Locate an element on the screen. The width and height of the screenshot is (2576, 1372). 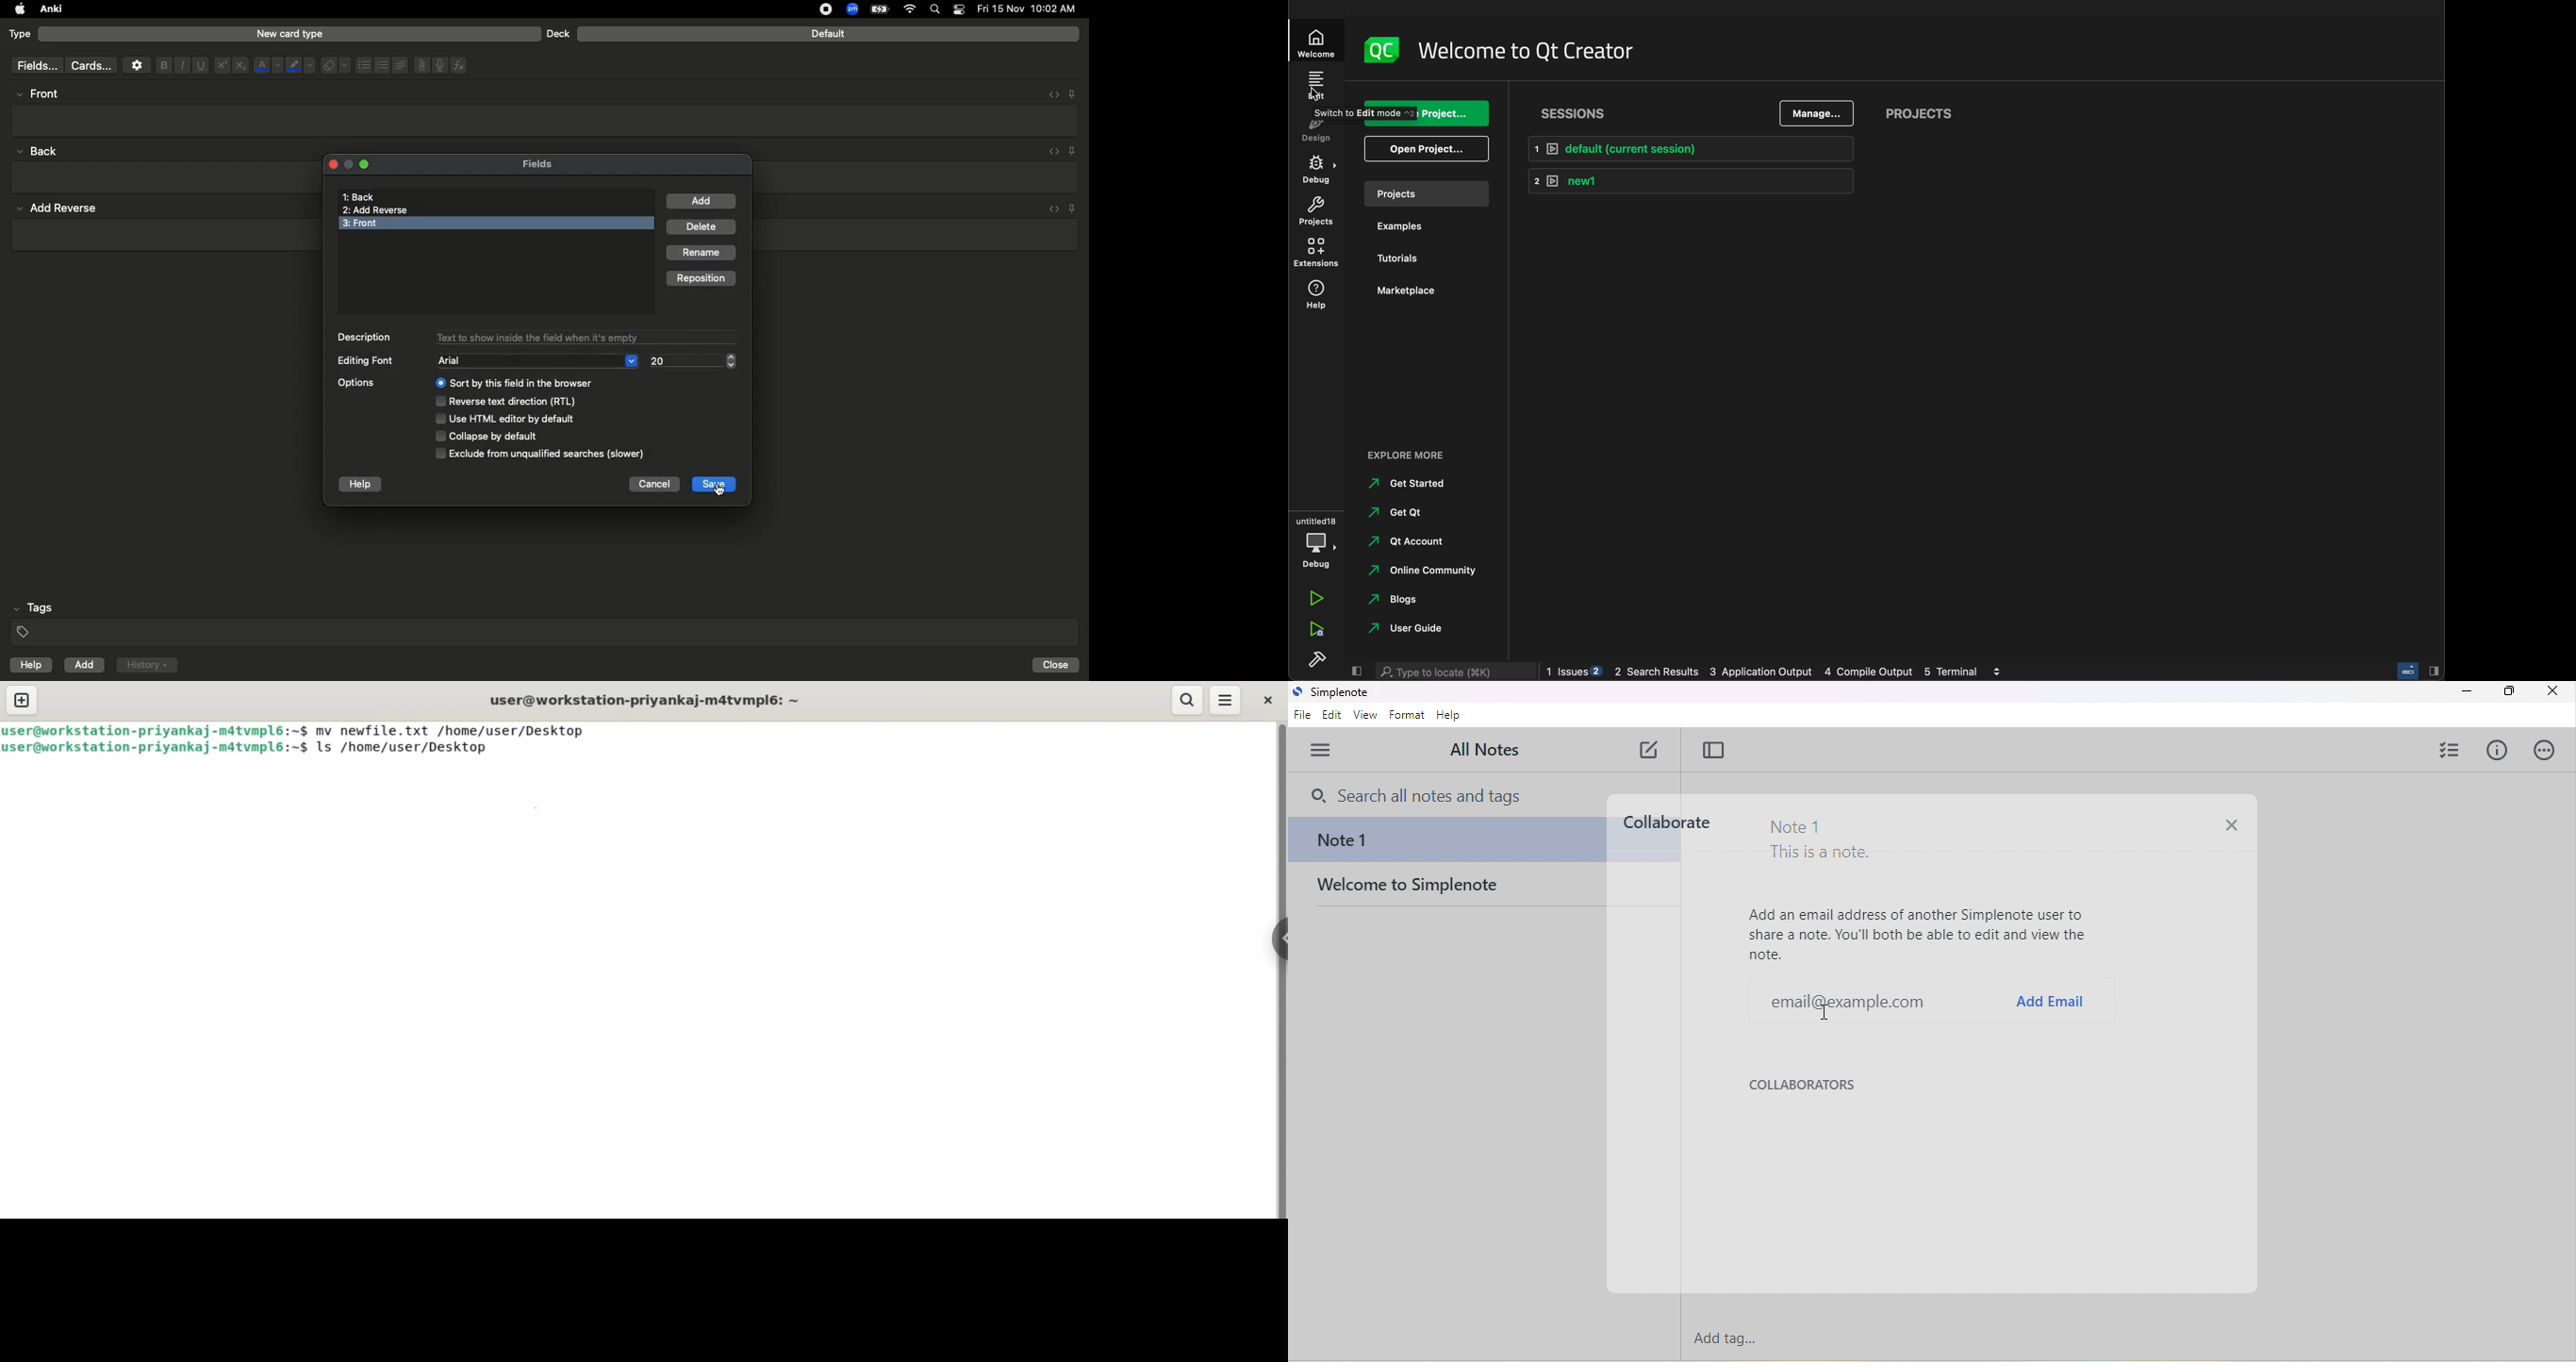
pin is located at coordinates (1077, 208).